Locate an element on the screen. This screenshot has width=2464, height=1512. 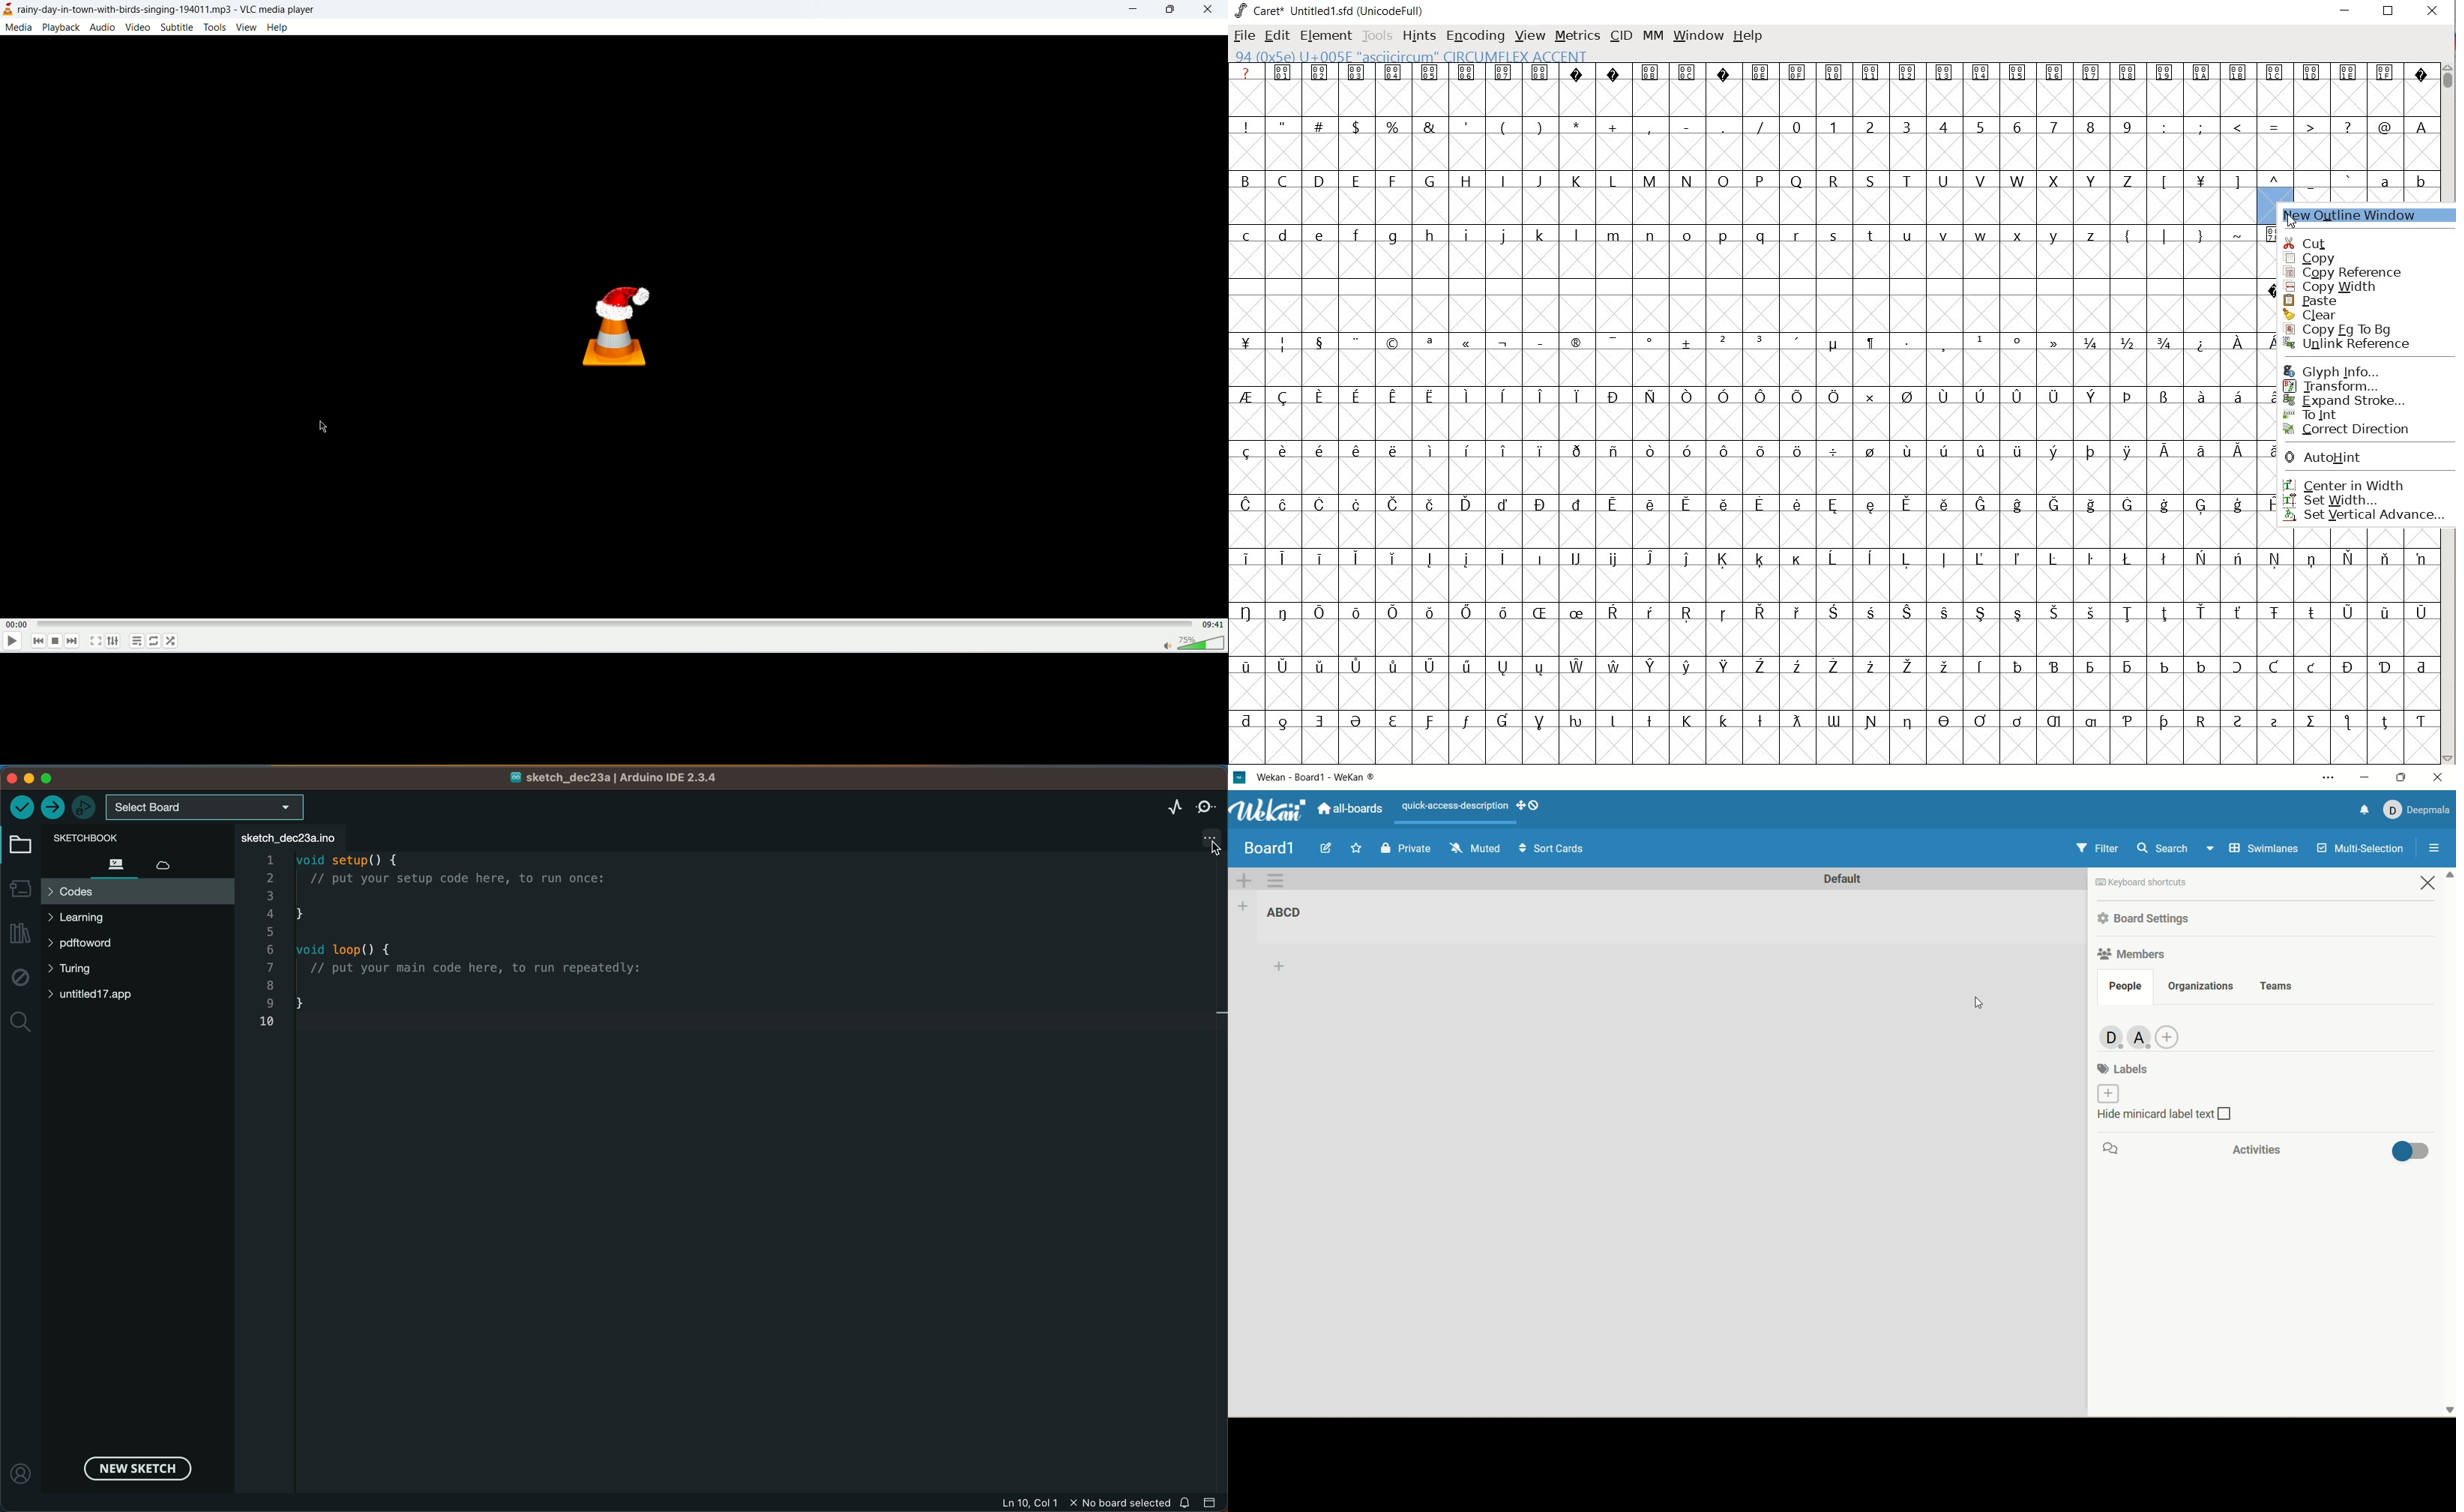
HINTS is located at coordinates (1419, 35).